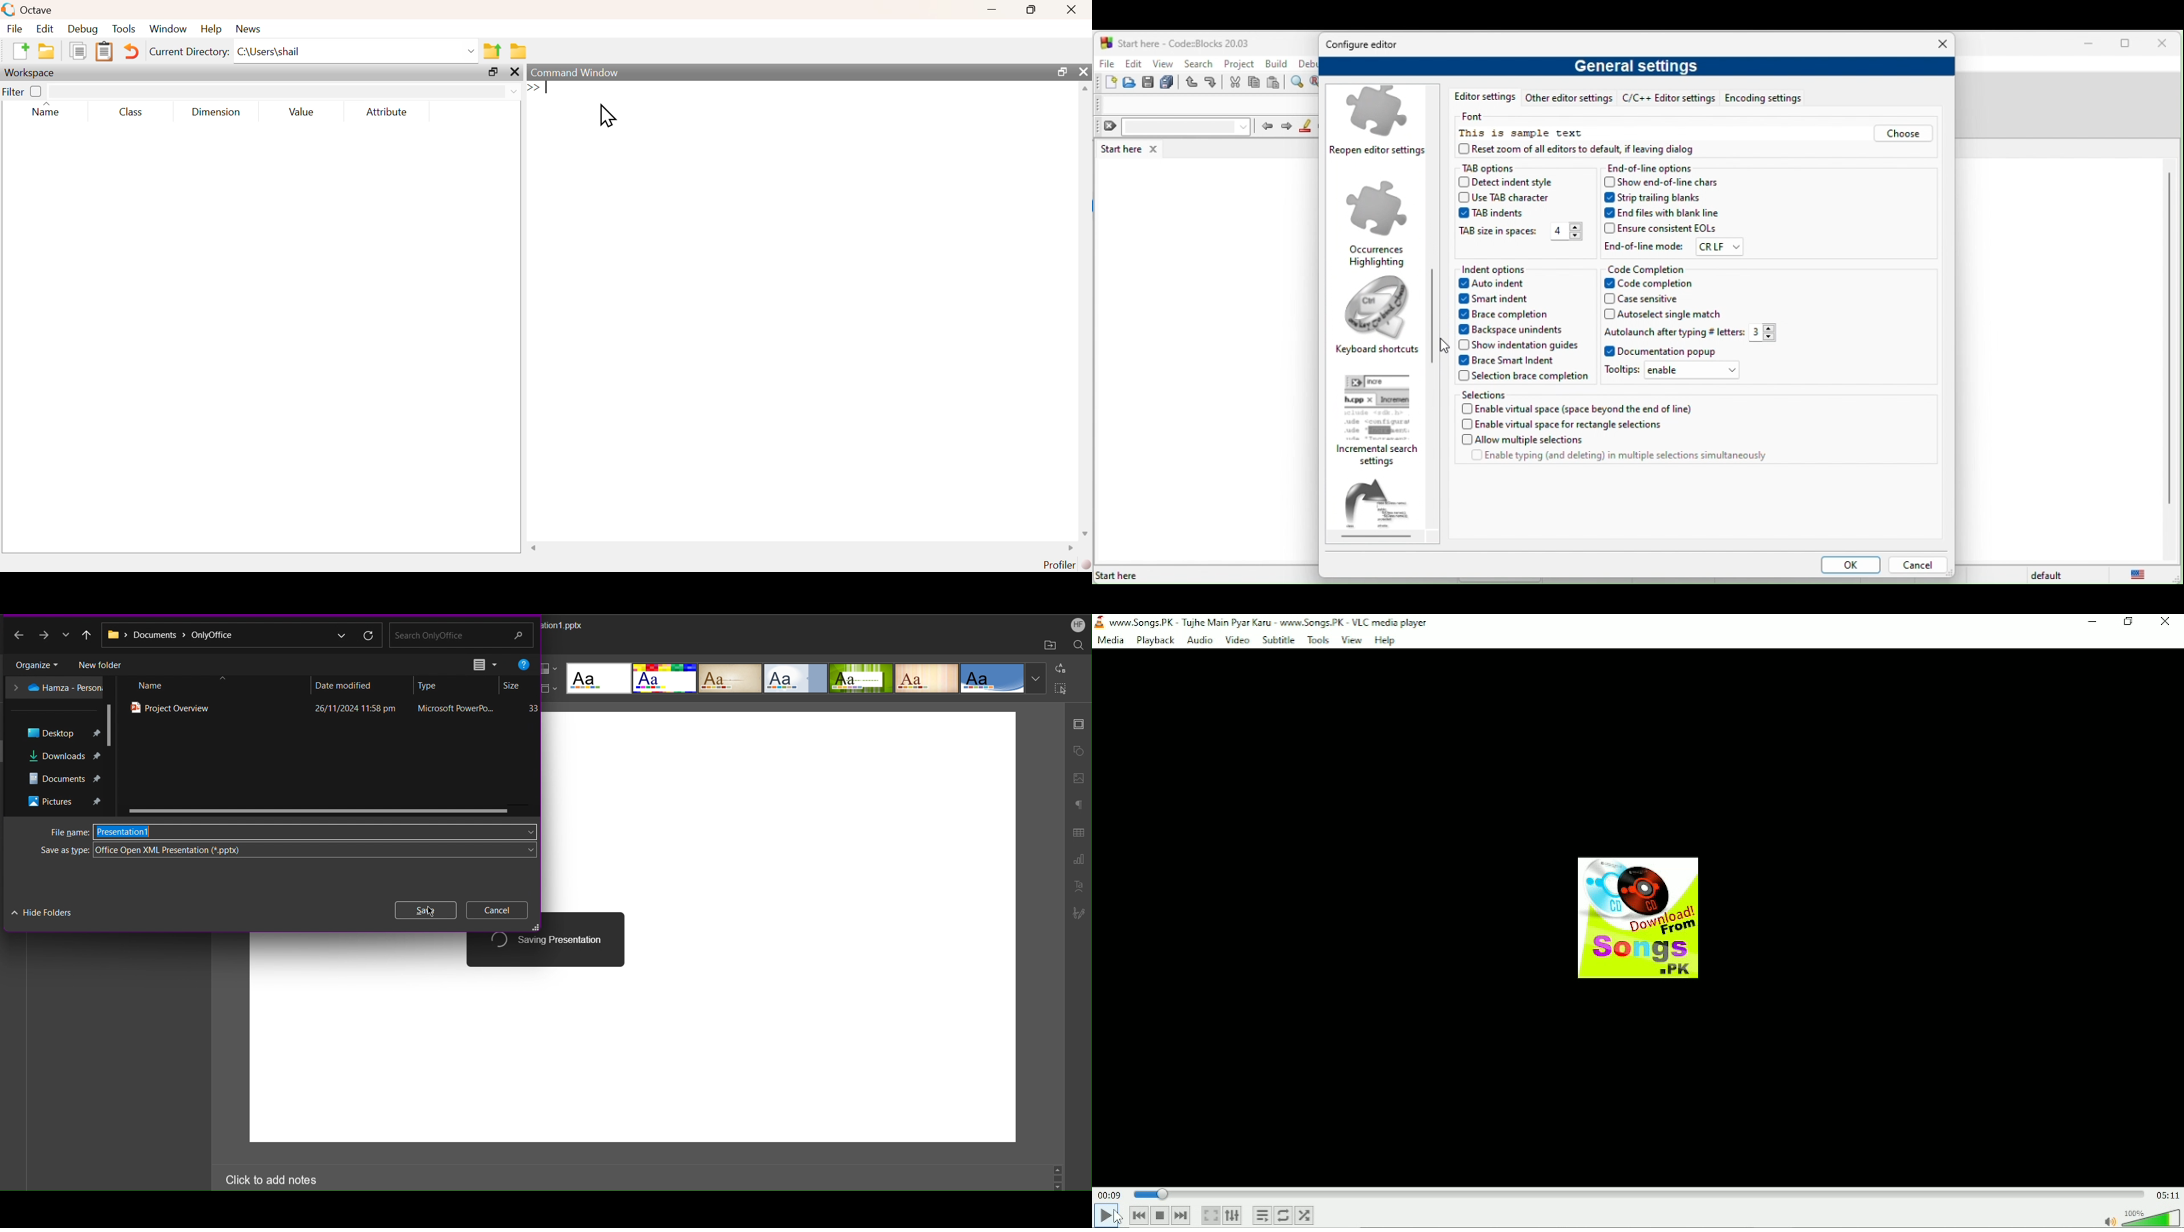 This screenshot has height=1232, width=2184. I want to click on code completion, so click(1663, 284).